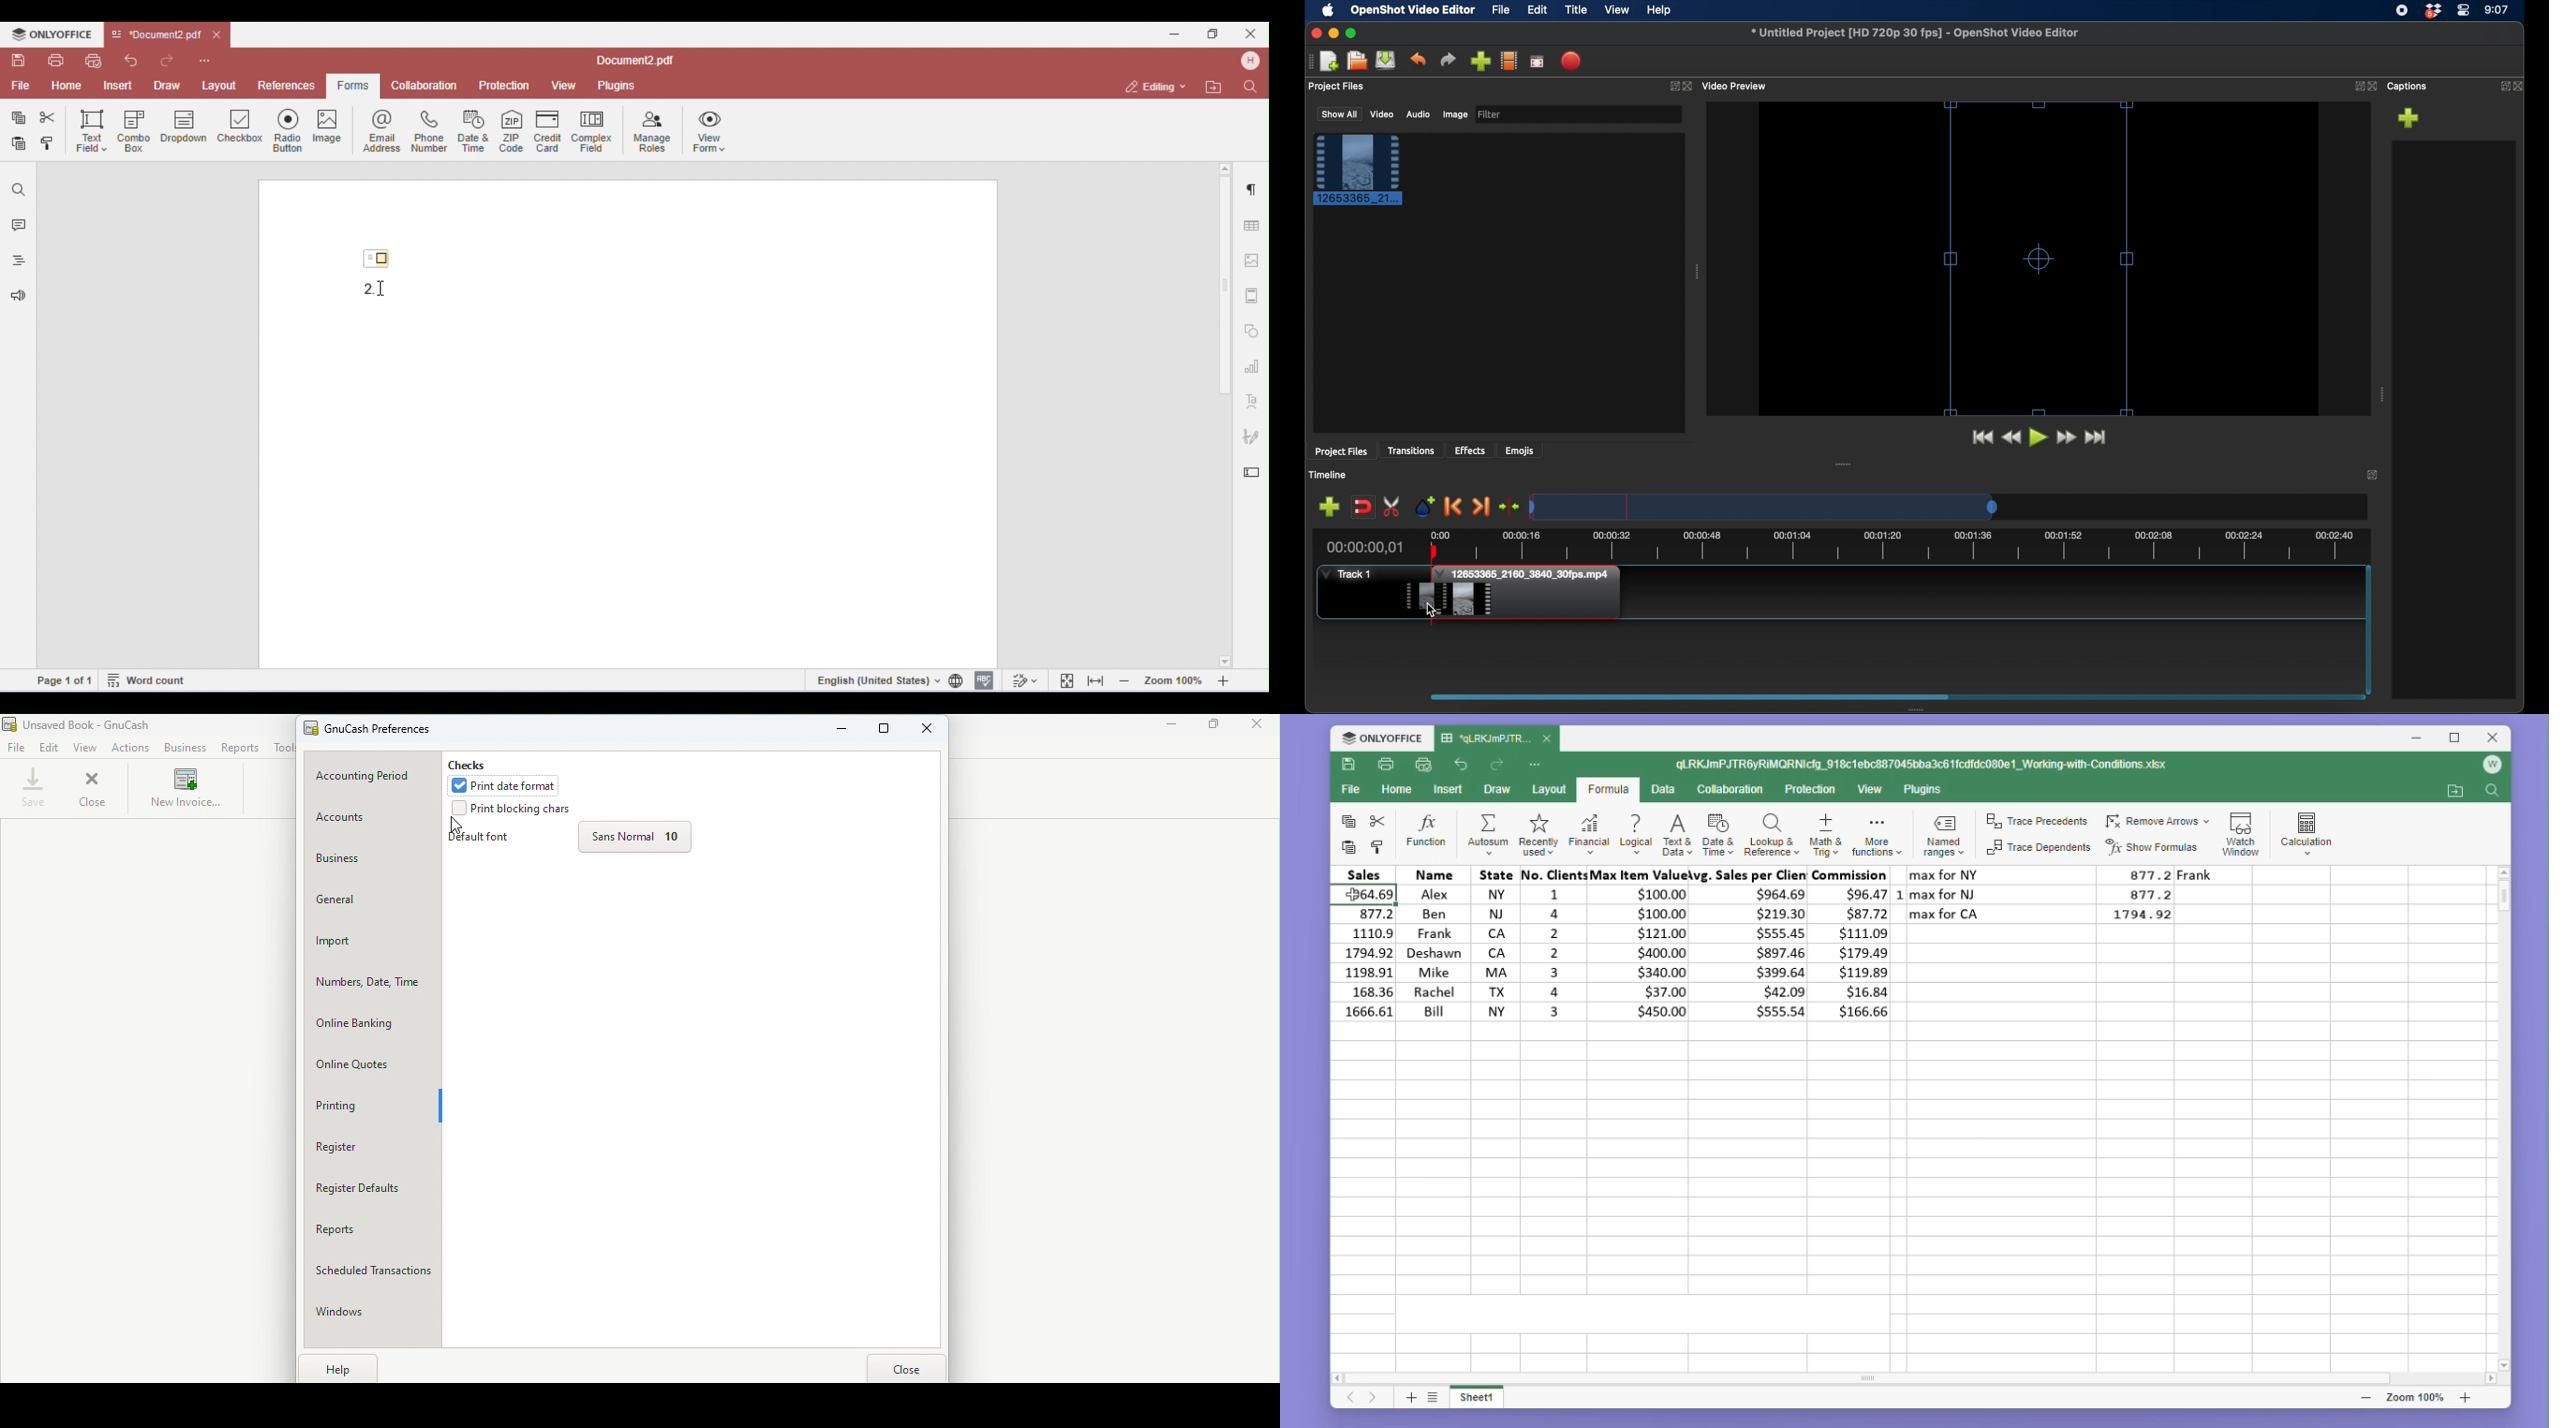 This screenshot has height=1428, width=2576. Describe the element at coordinates (1691, 85) in the screenshot. I see `close` at that location.